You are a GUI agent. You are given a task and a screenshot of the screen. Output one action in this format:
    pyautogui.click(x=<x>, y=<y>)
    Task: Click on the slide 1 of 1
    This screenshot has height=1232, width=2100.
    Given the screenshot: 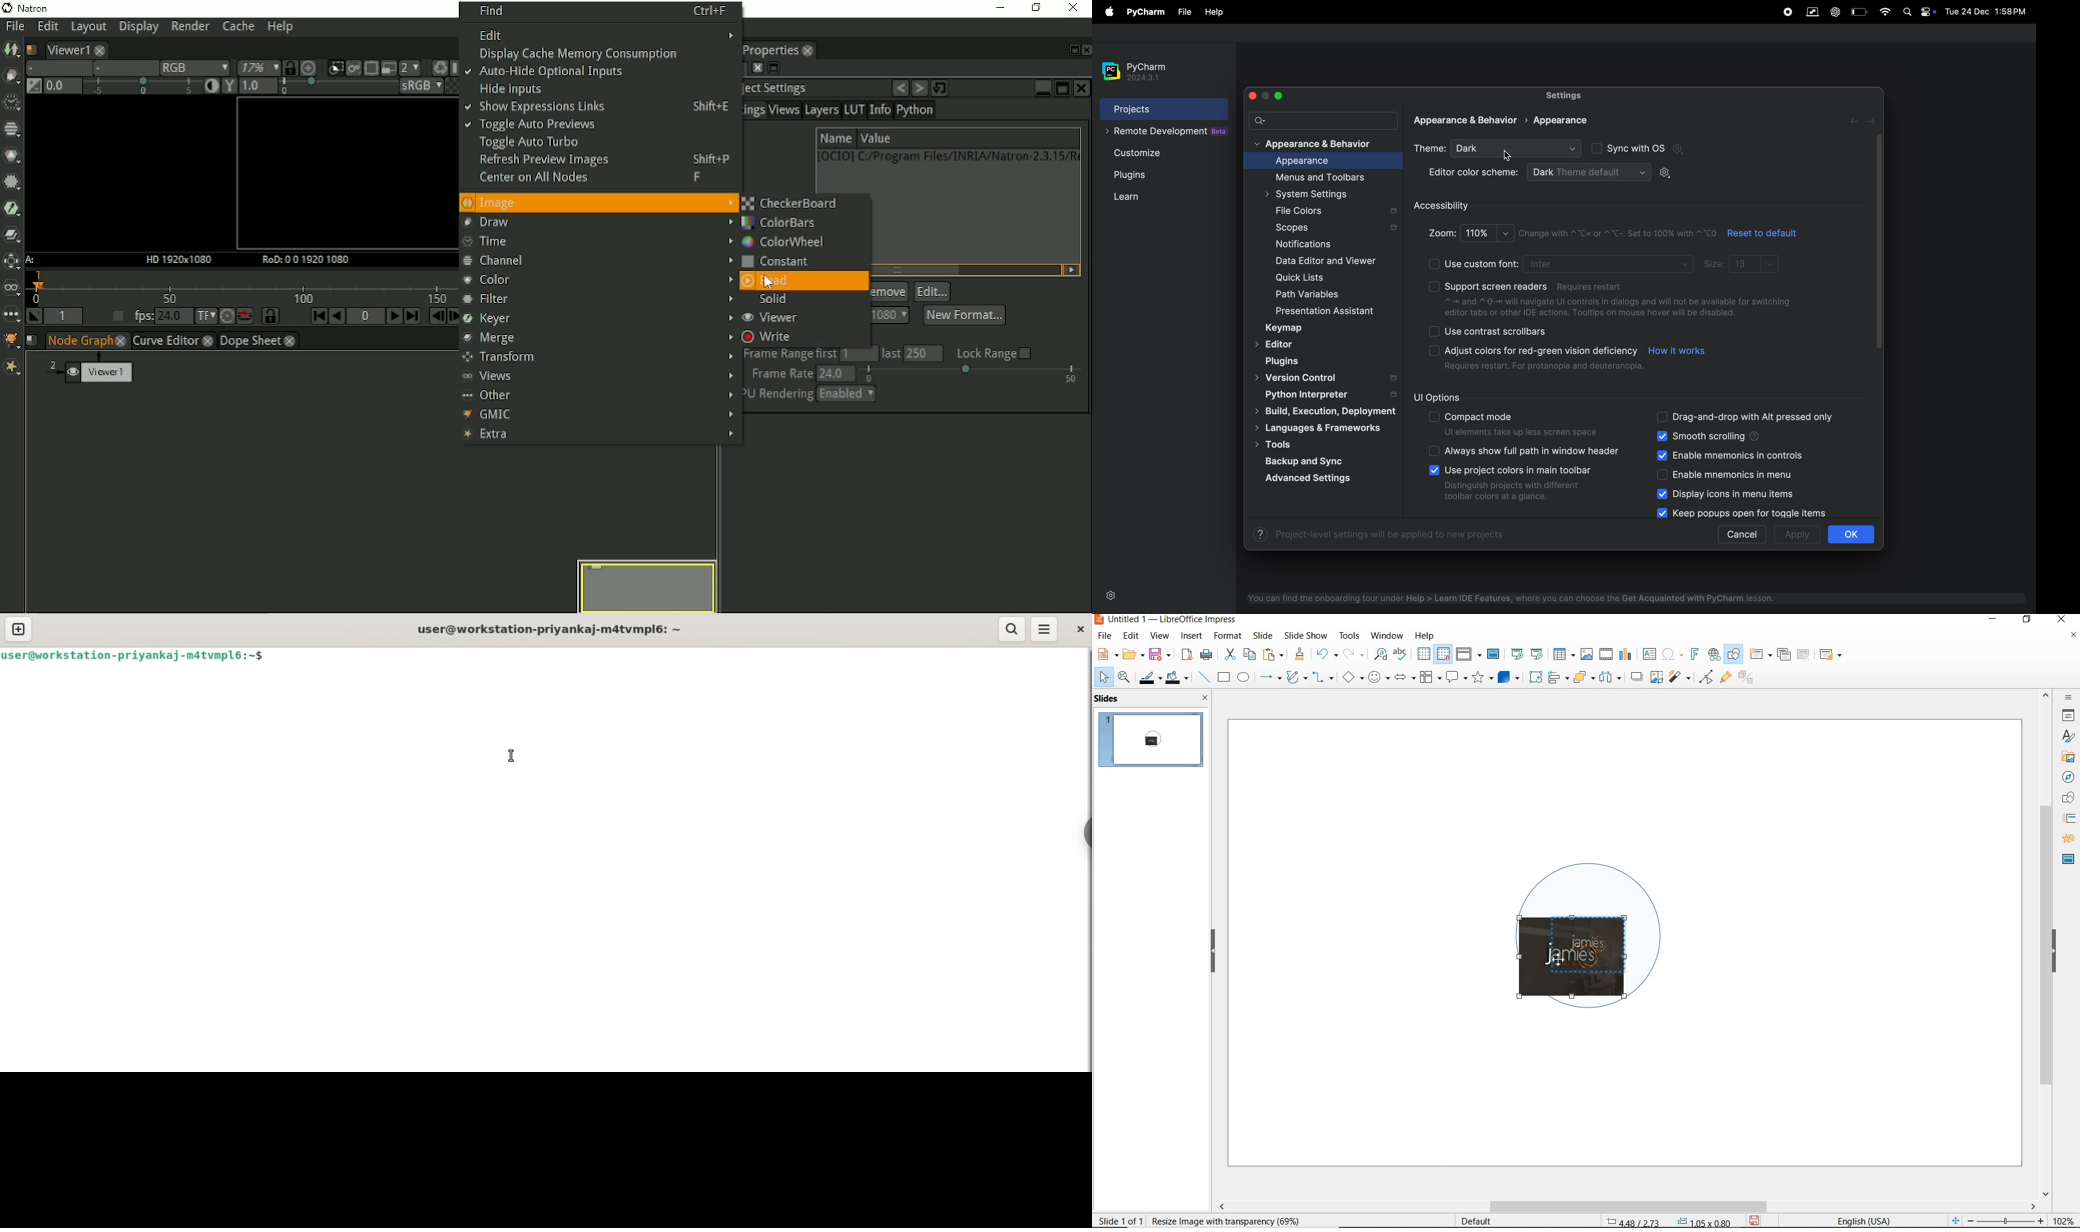 What is the action you would take?
    pyautogui.click(x=1121, y=1218)
    